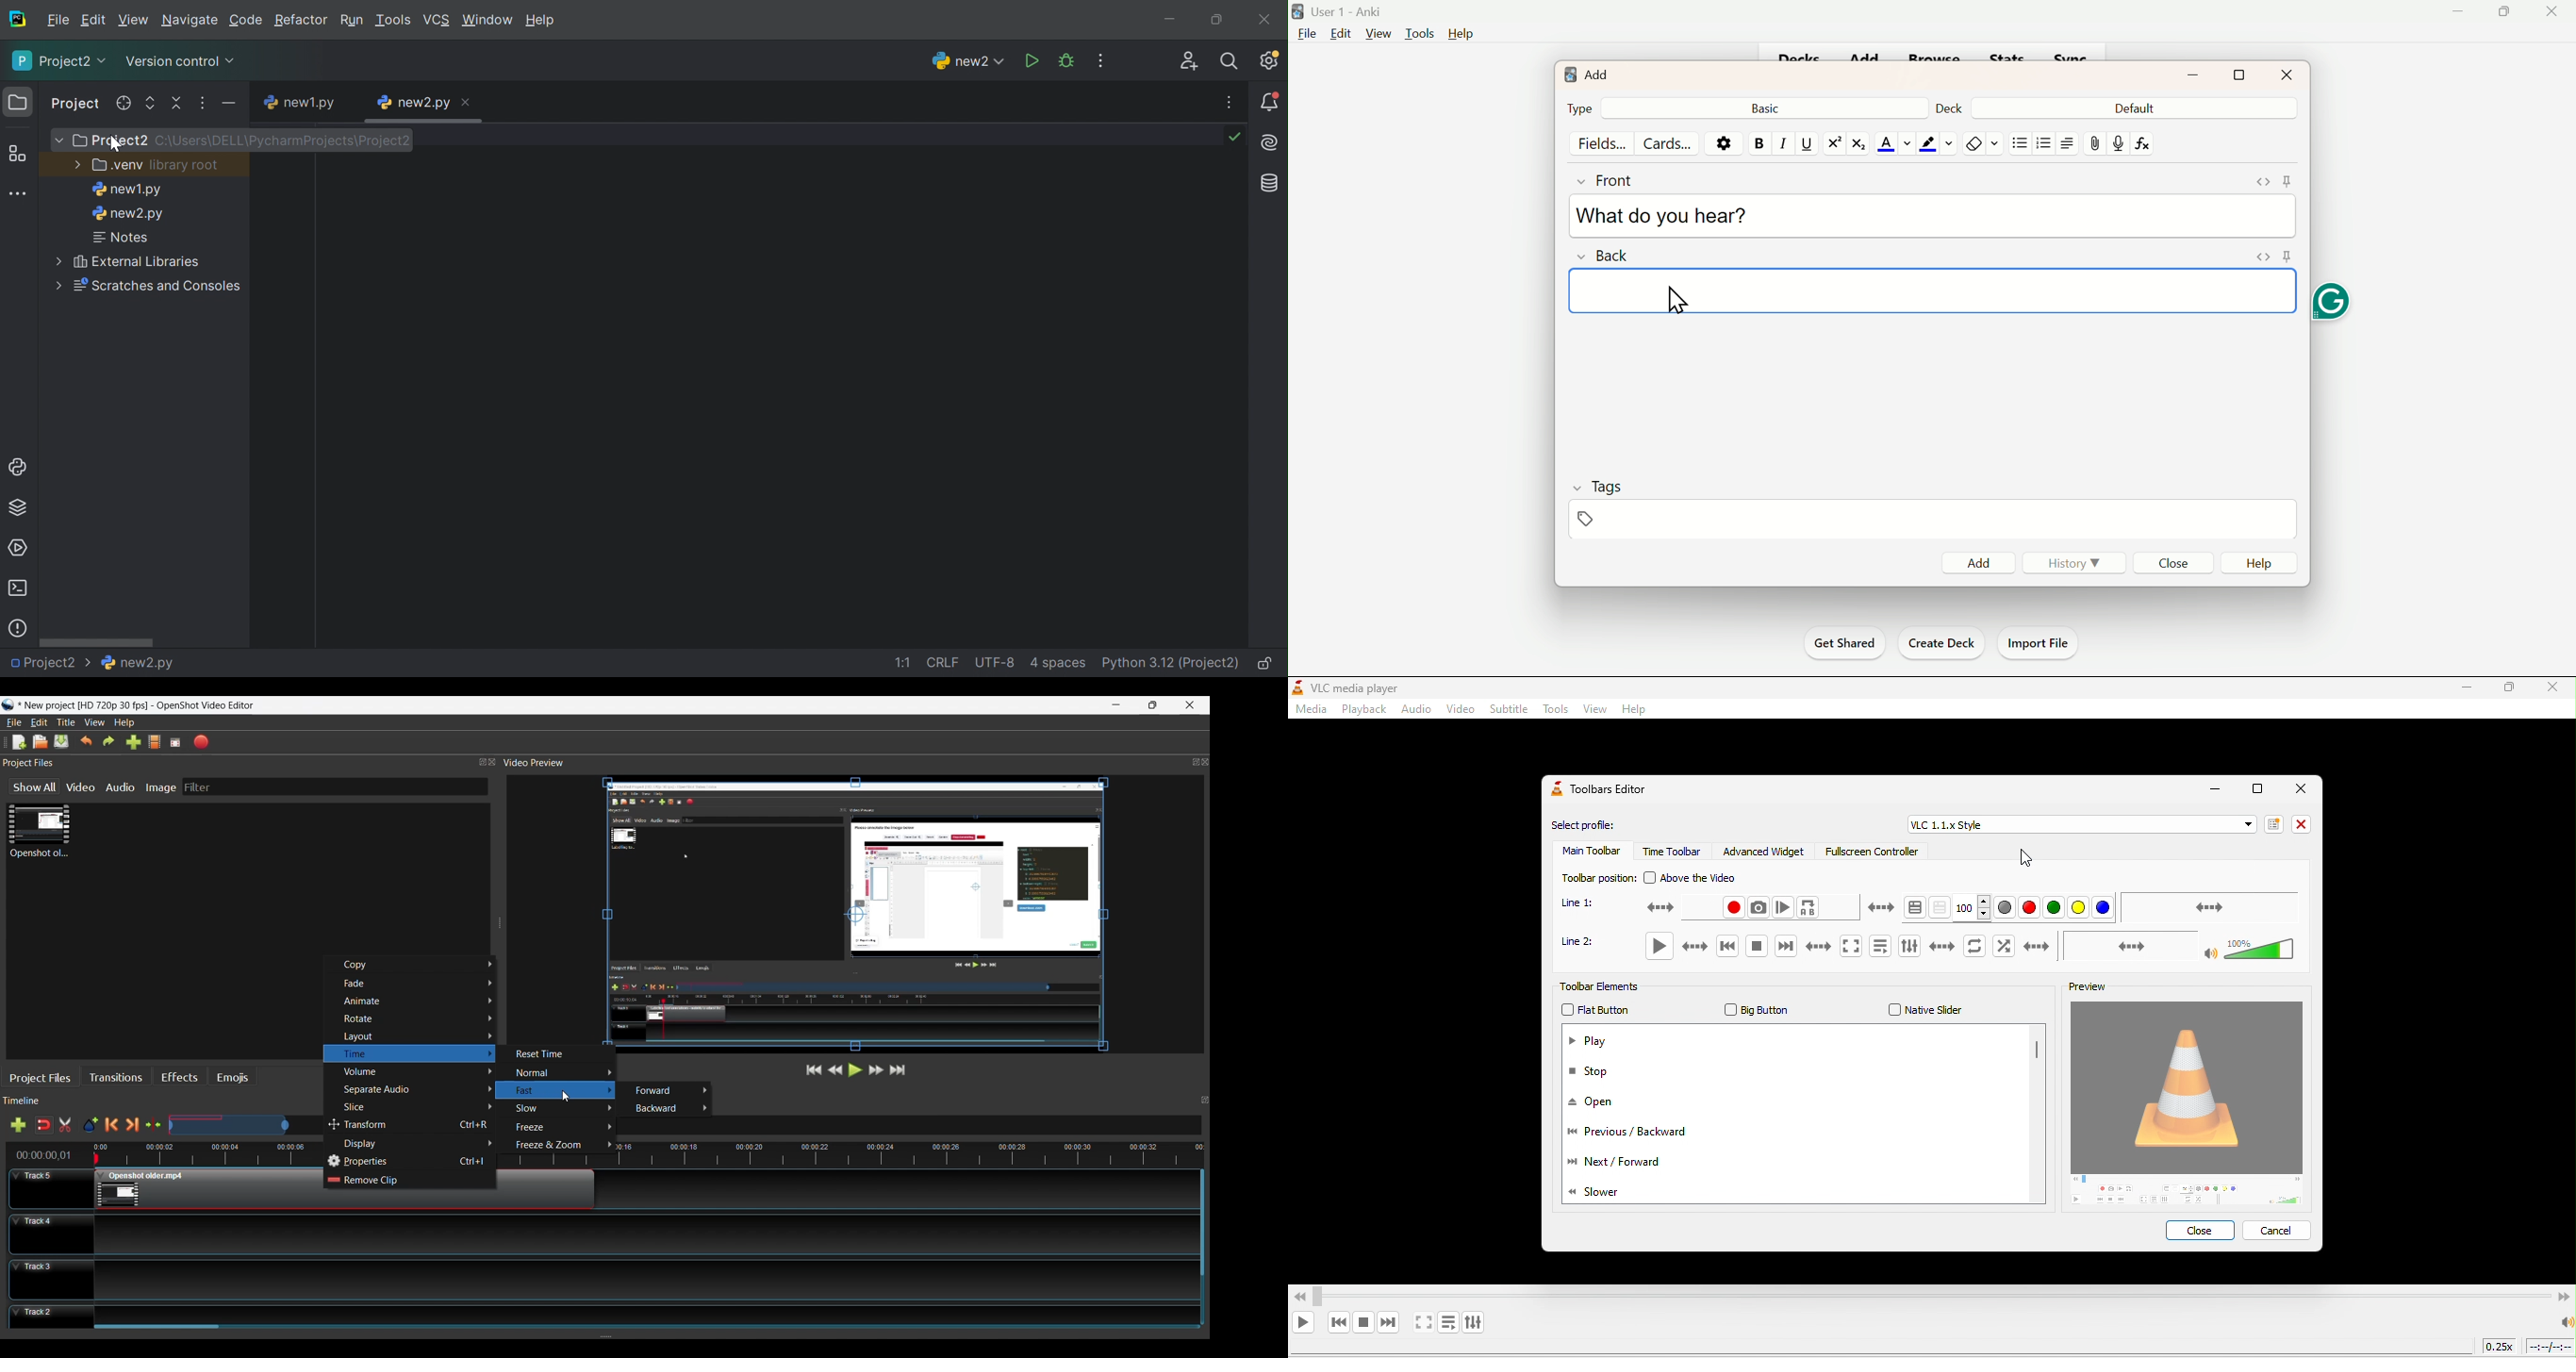  Describe the element at coordinates (125, 102) in the screenshot. I see `Select opened file` at that location.